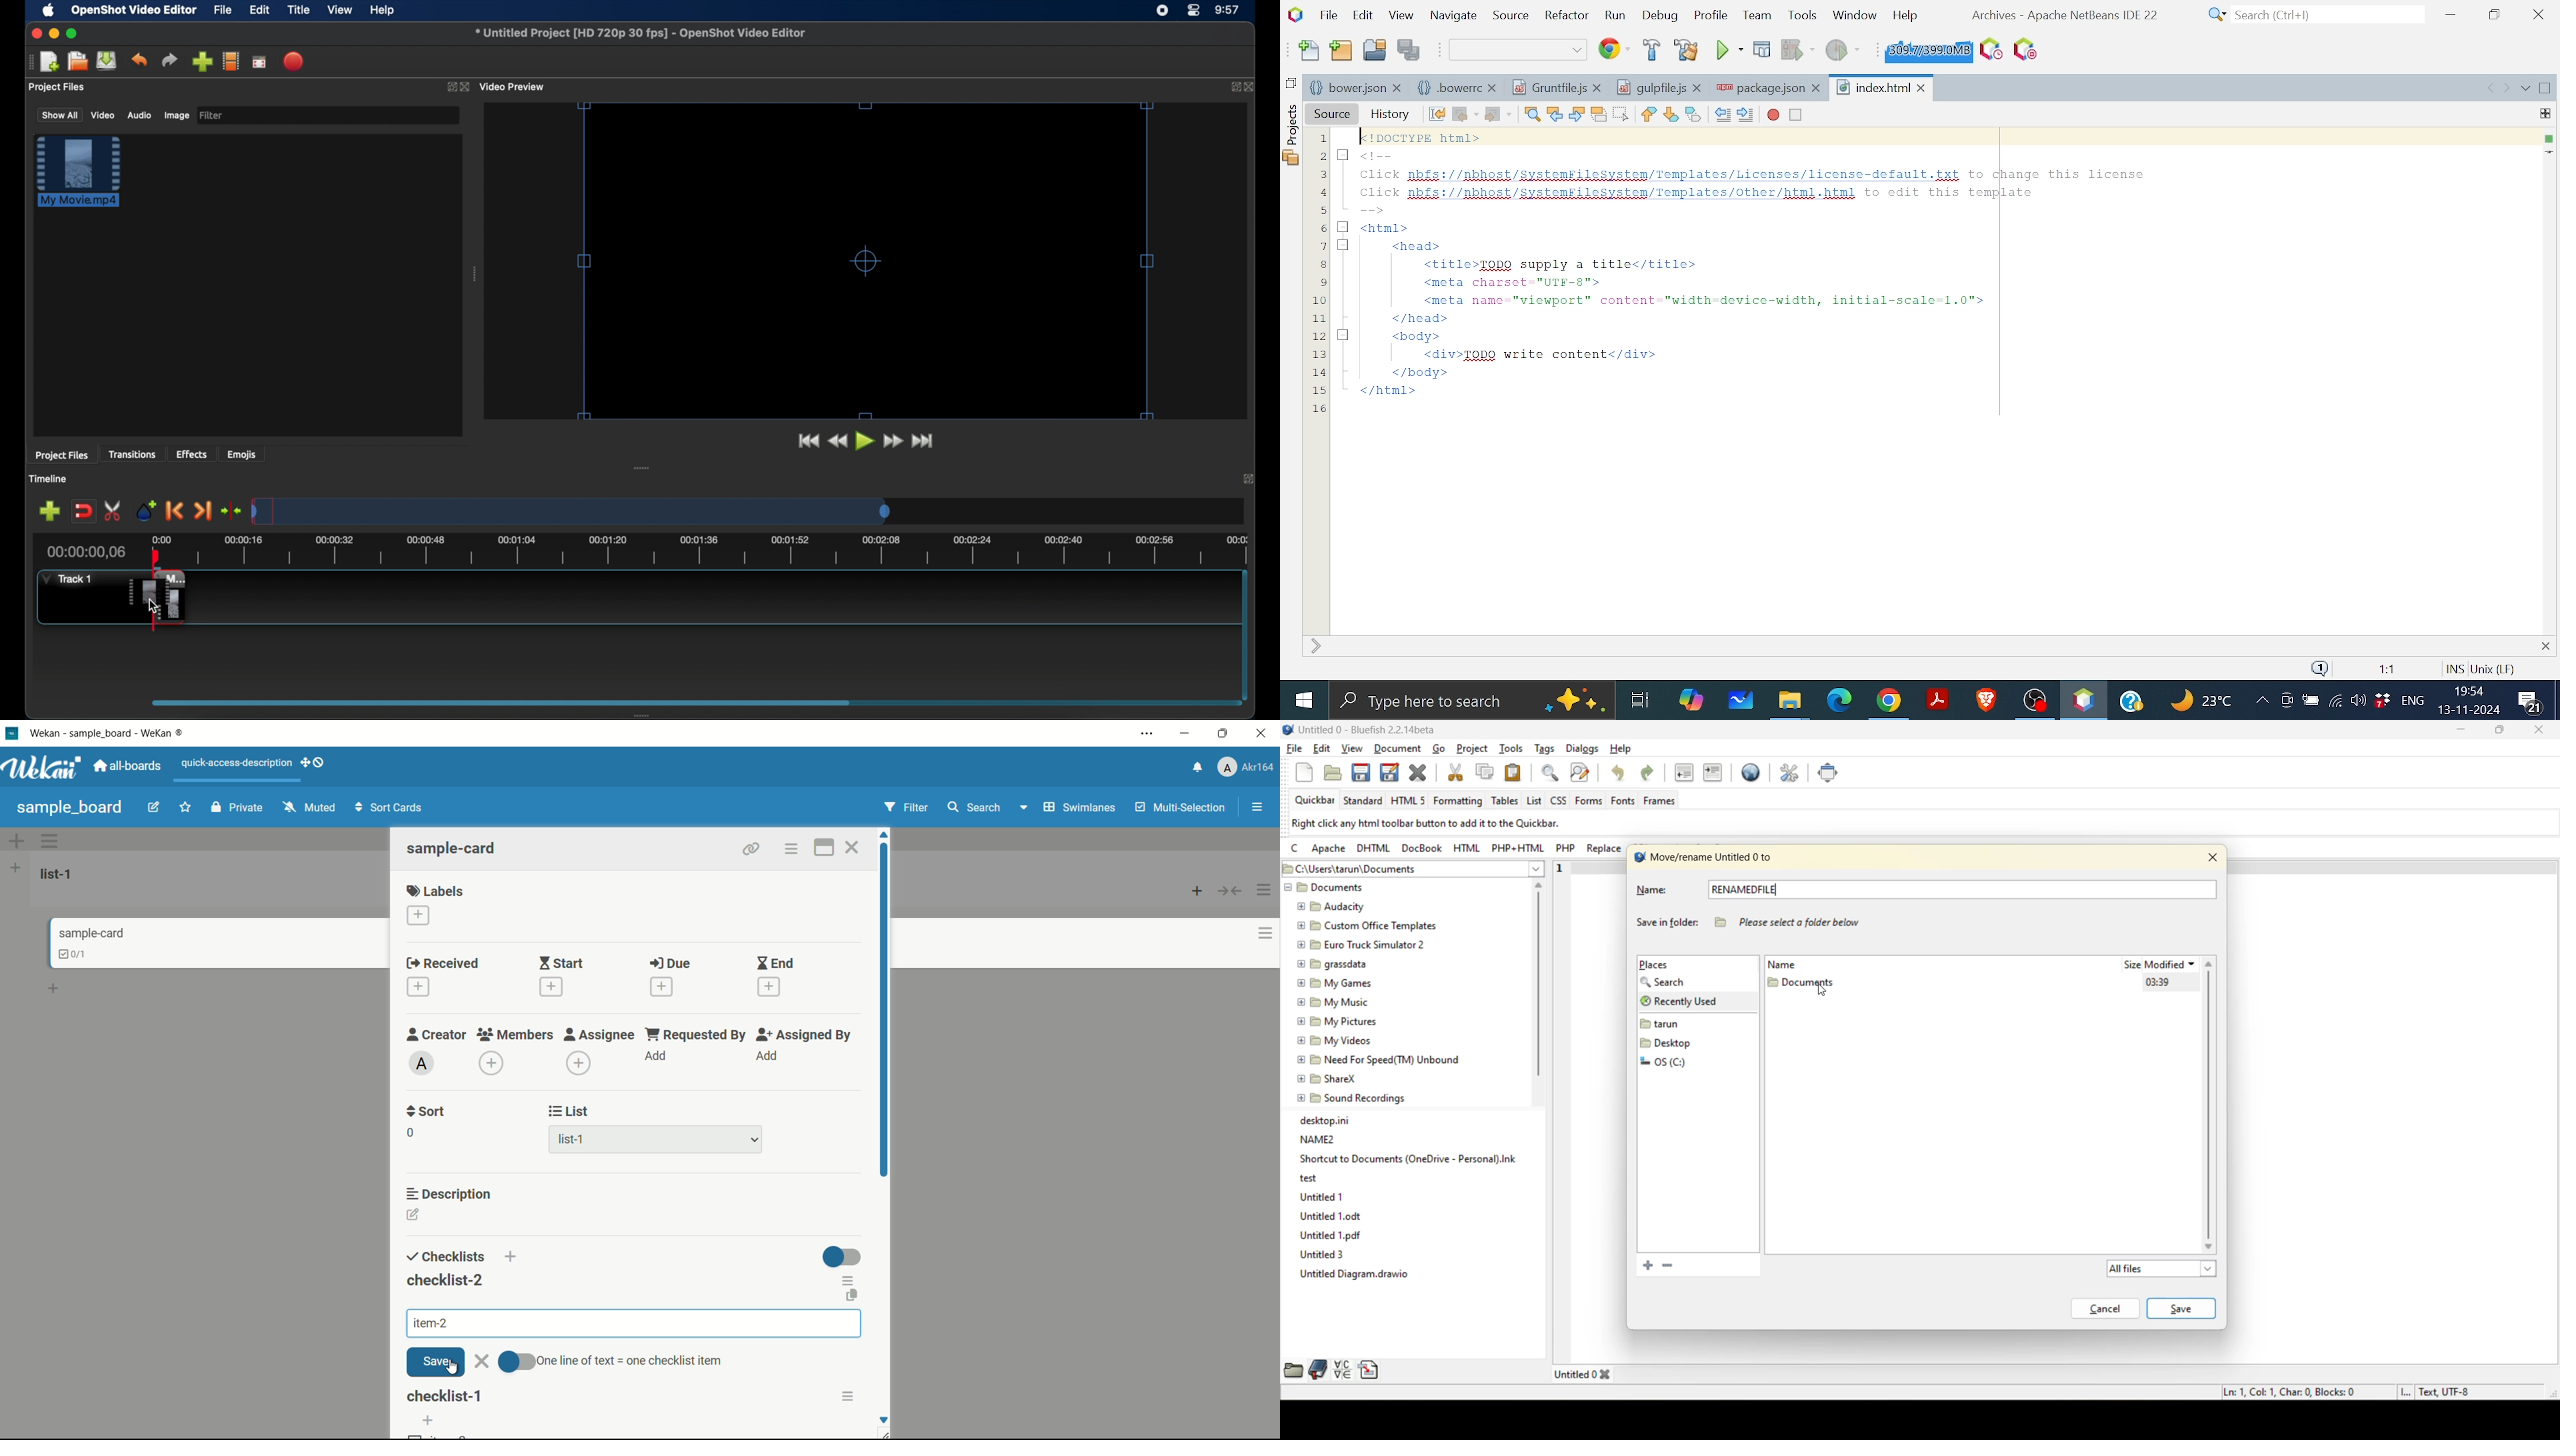 This screenshot has width=2576, height=1456. I want to click on end, so click(775, 964).